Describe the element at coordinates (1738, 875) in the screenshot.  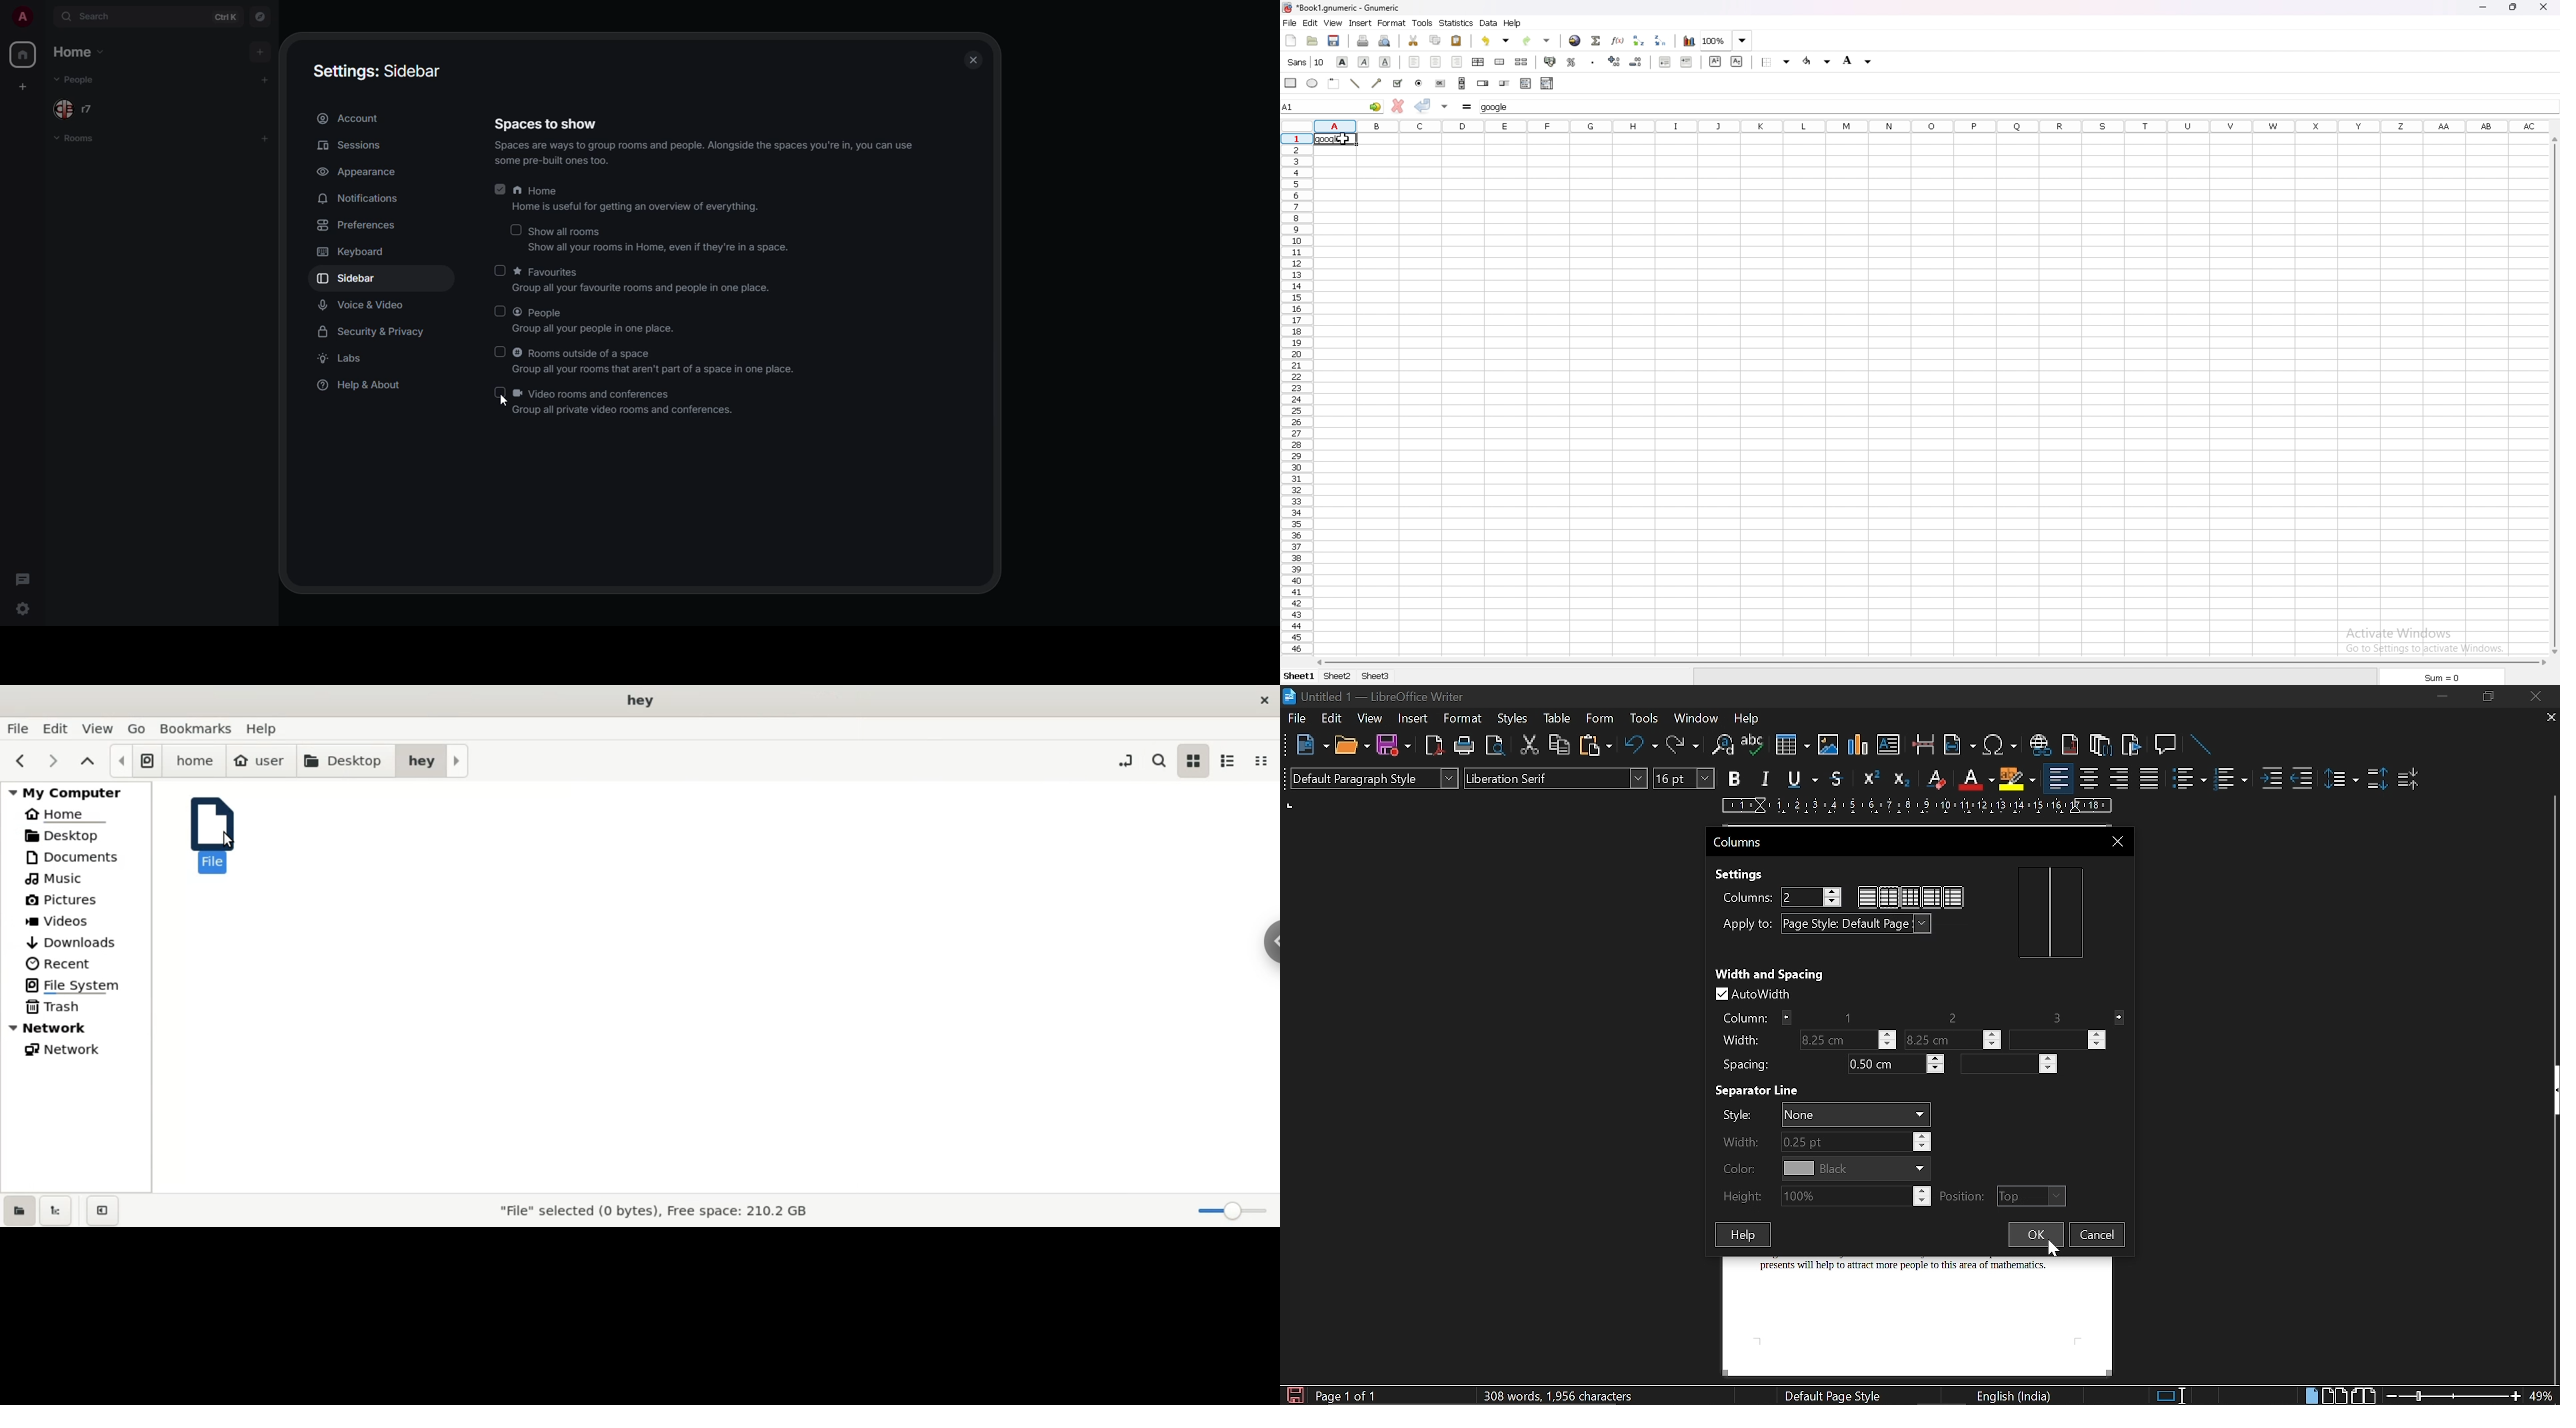
I see `Settings` at that location.